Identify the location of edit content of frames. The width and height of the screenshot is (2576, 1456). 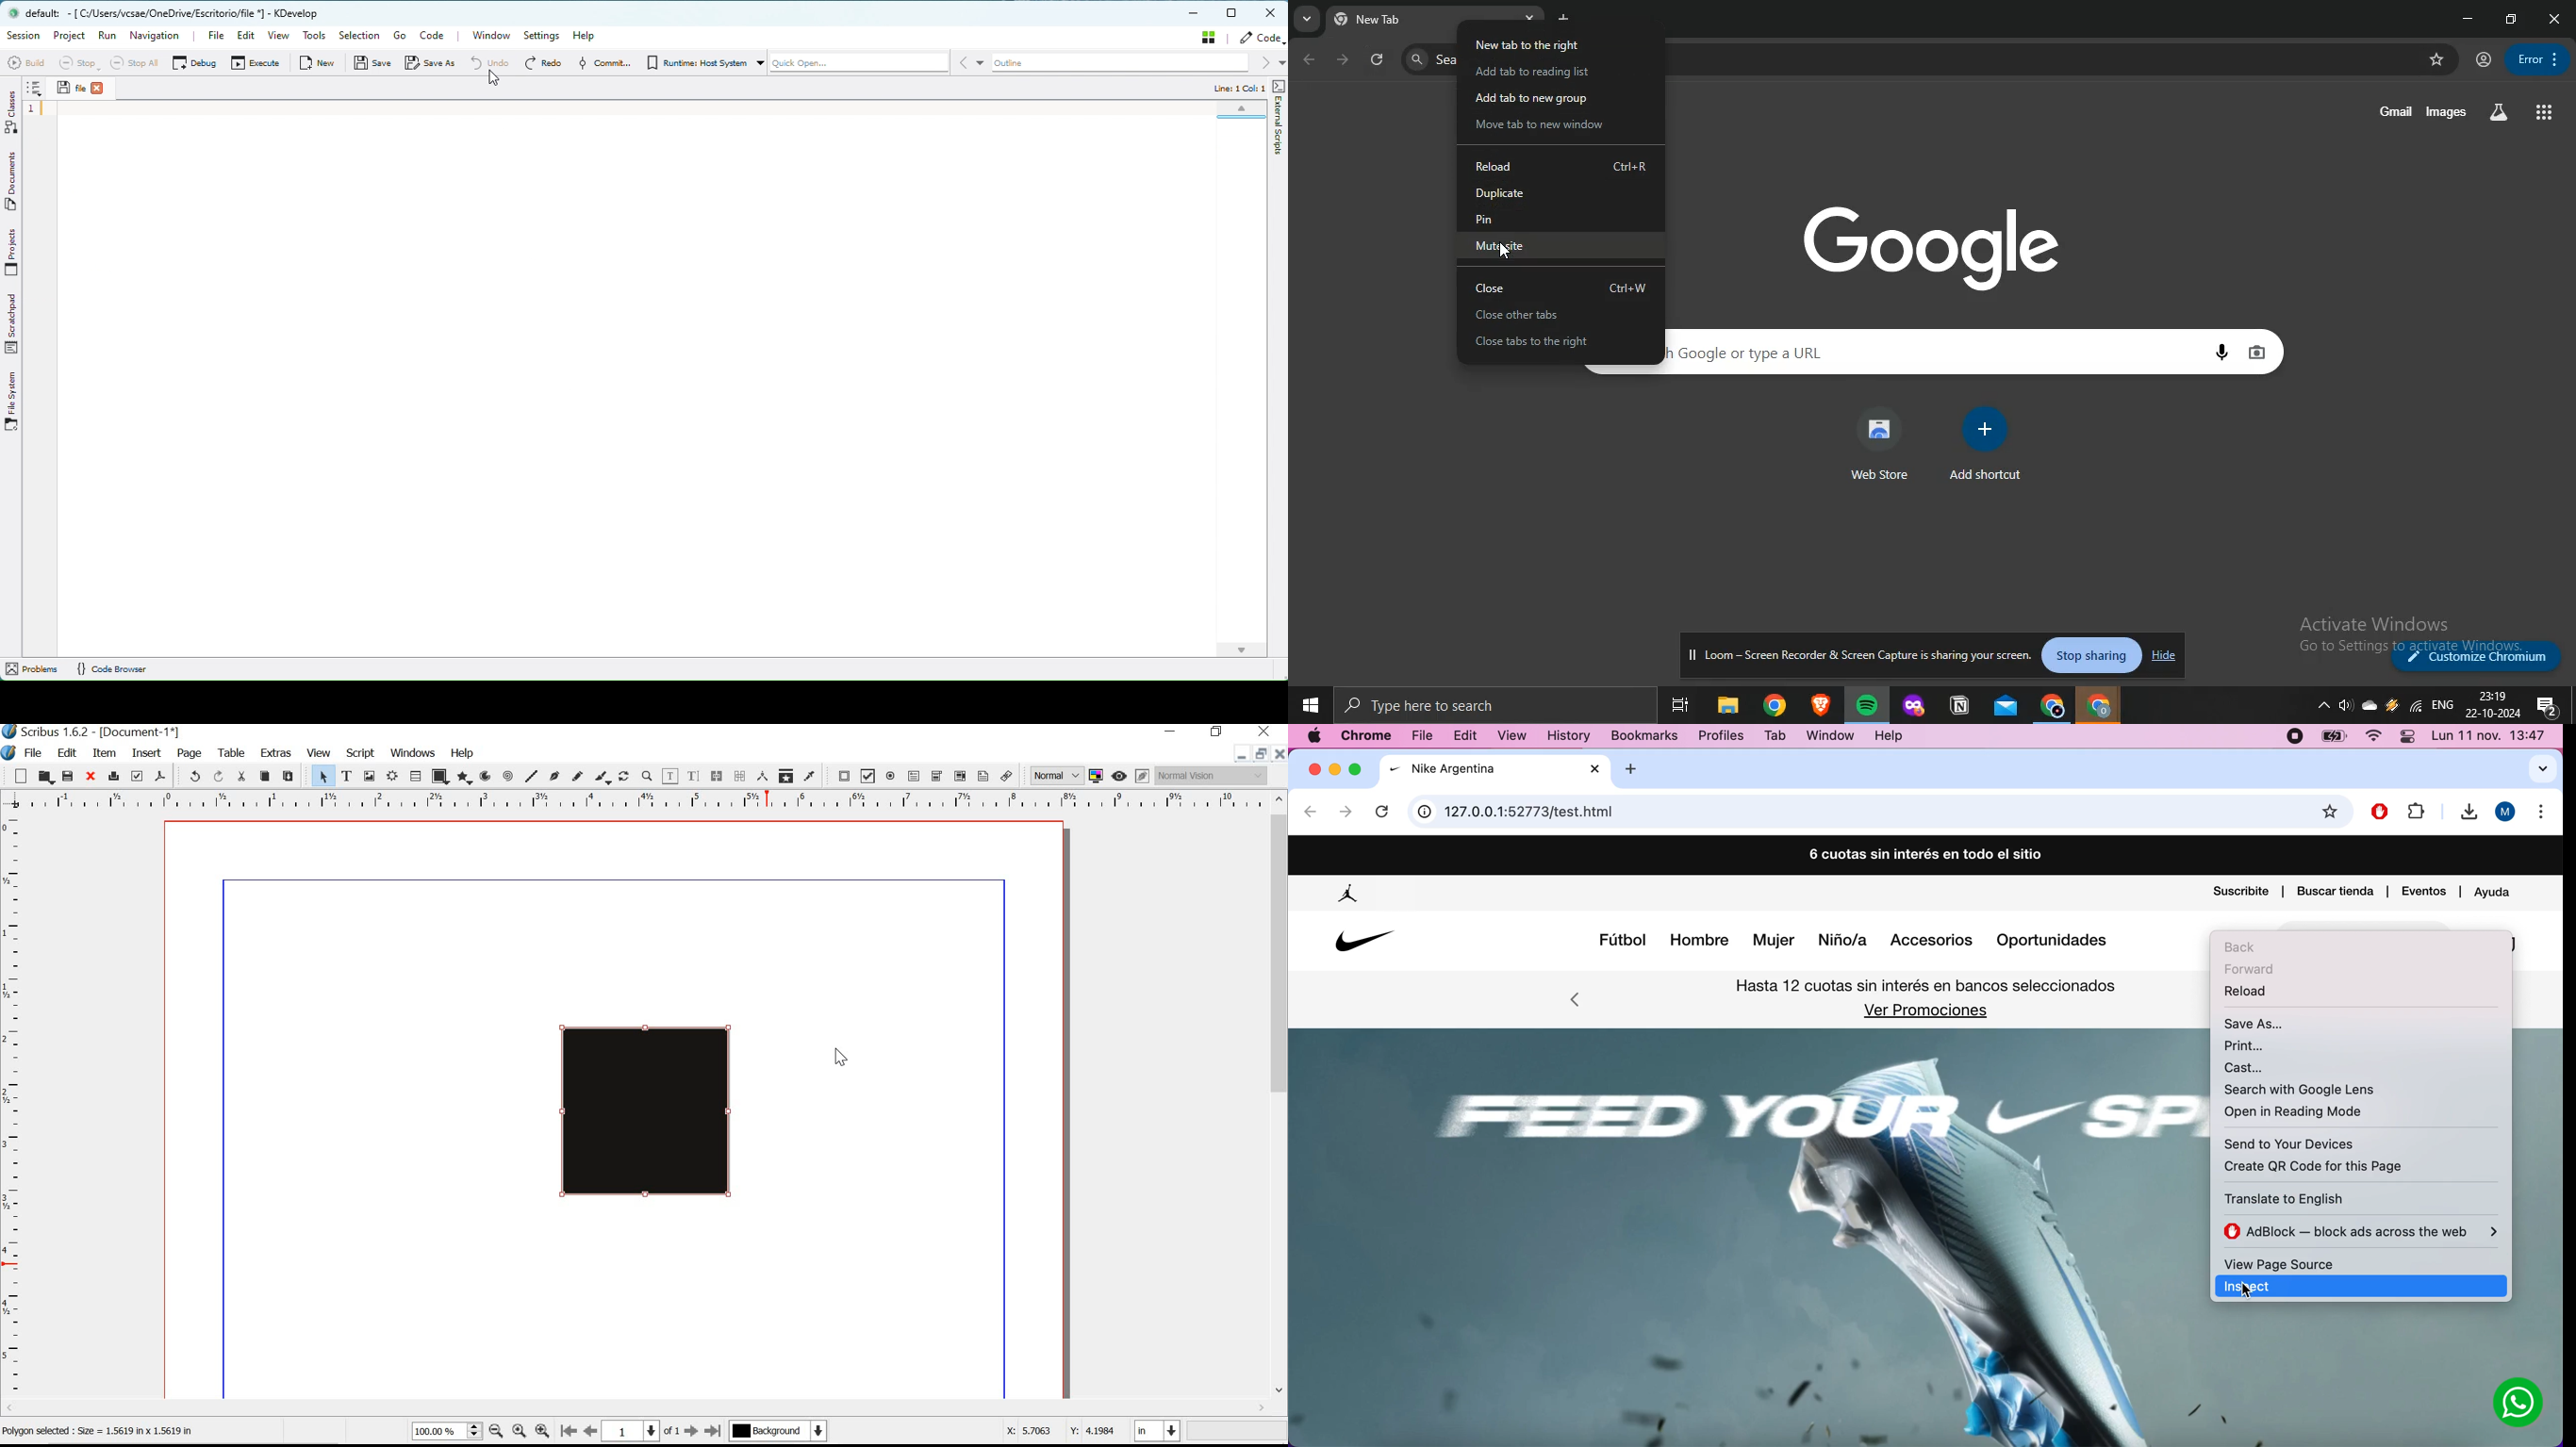
(672, 776).